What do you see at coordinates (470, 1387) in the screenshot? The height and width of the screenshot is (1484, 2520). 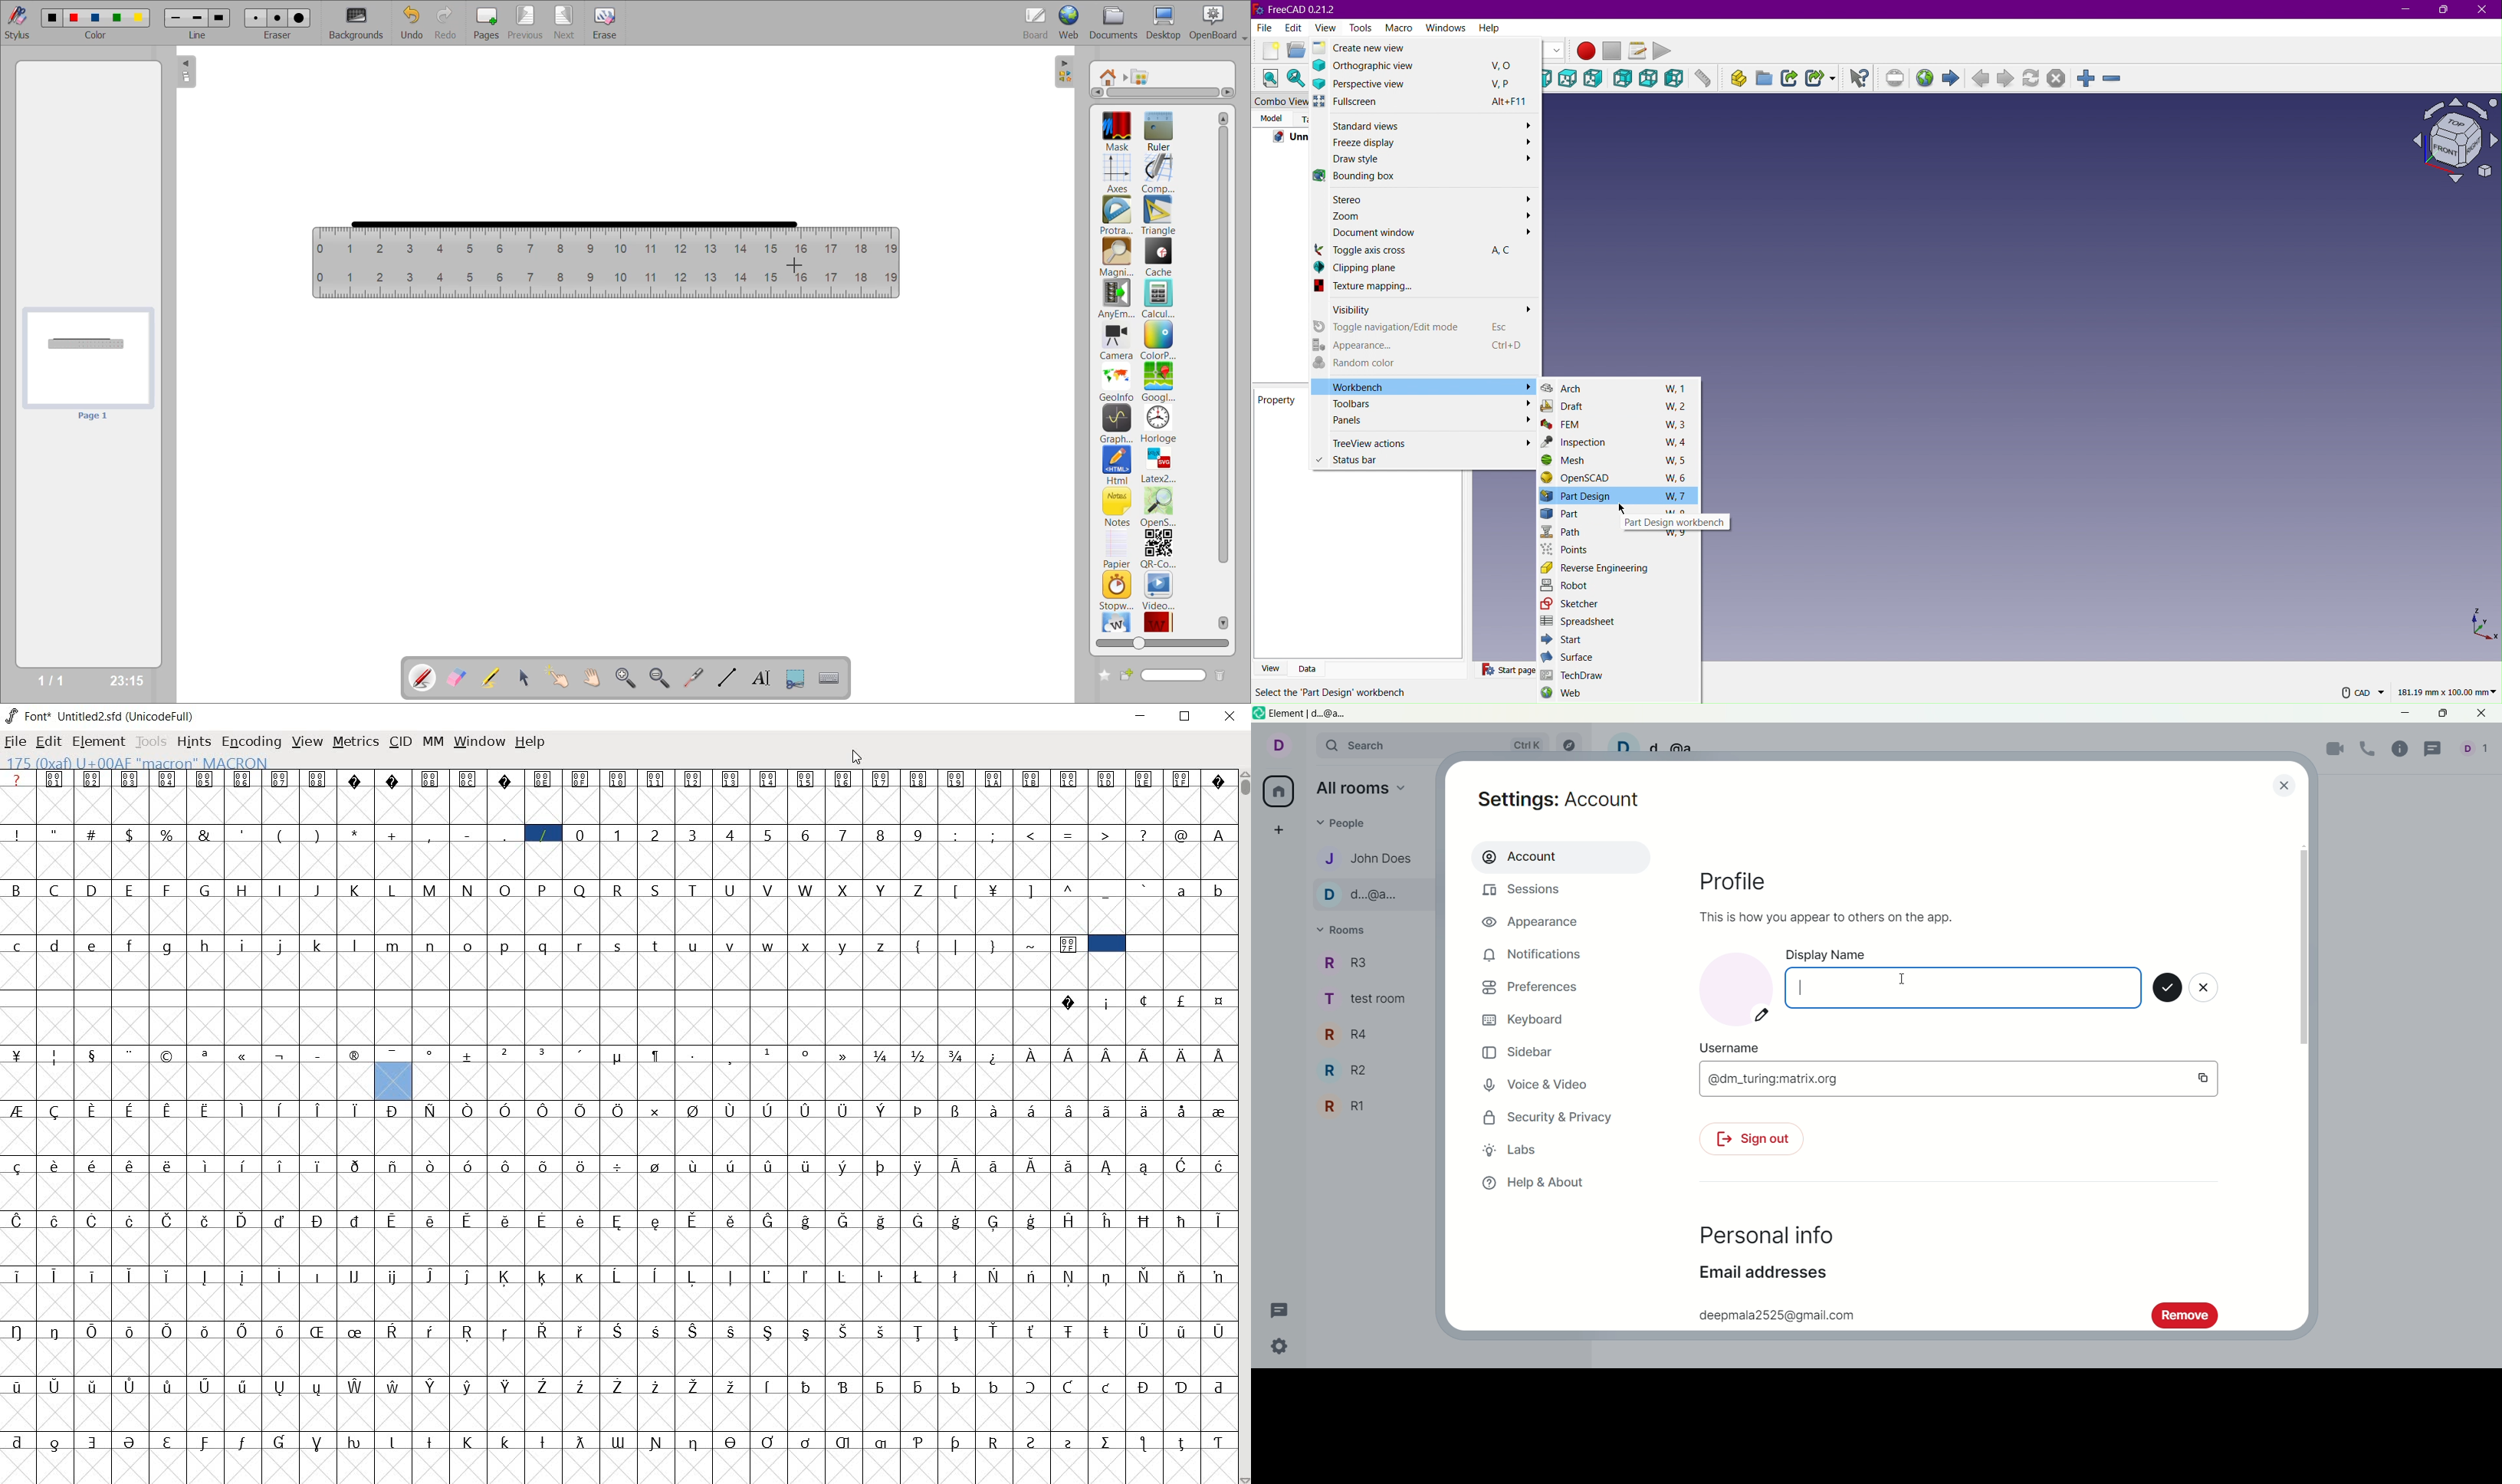 I see `Symbol` at bounding box center [470, 1387].